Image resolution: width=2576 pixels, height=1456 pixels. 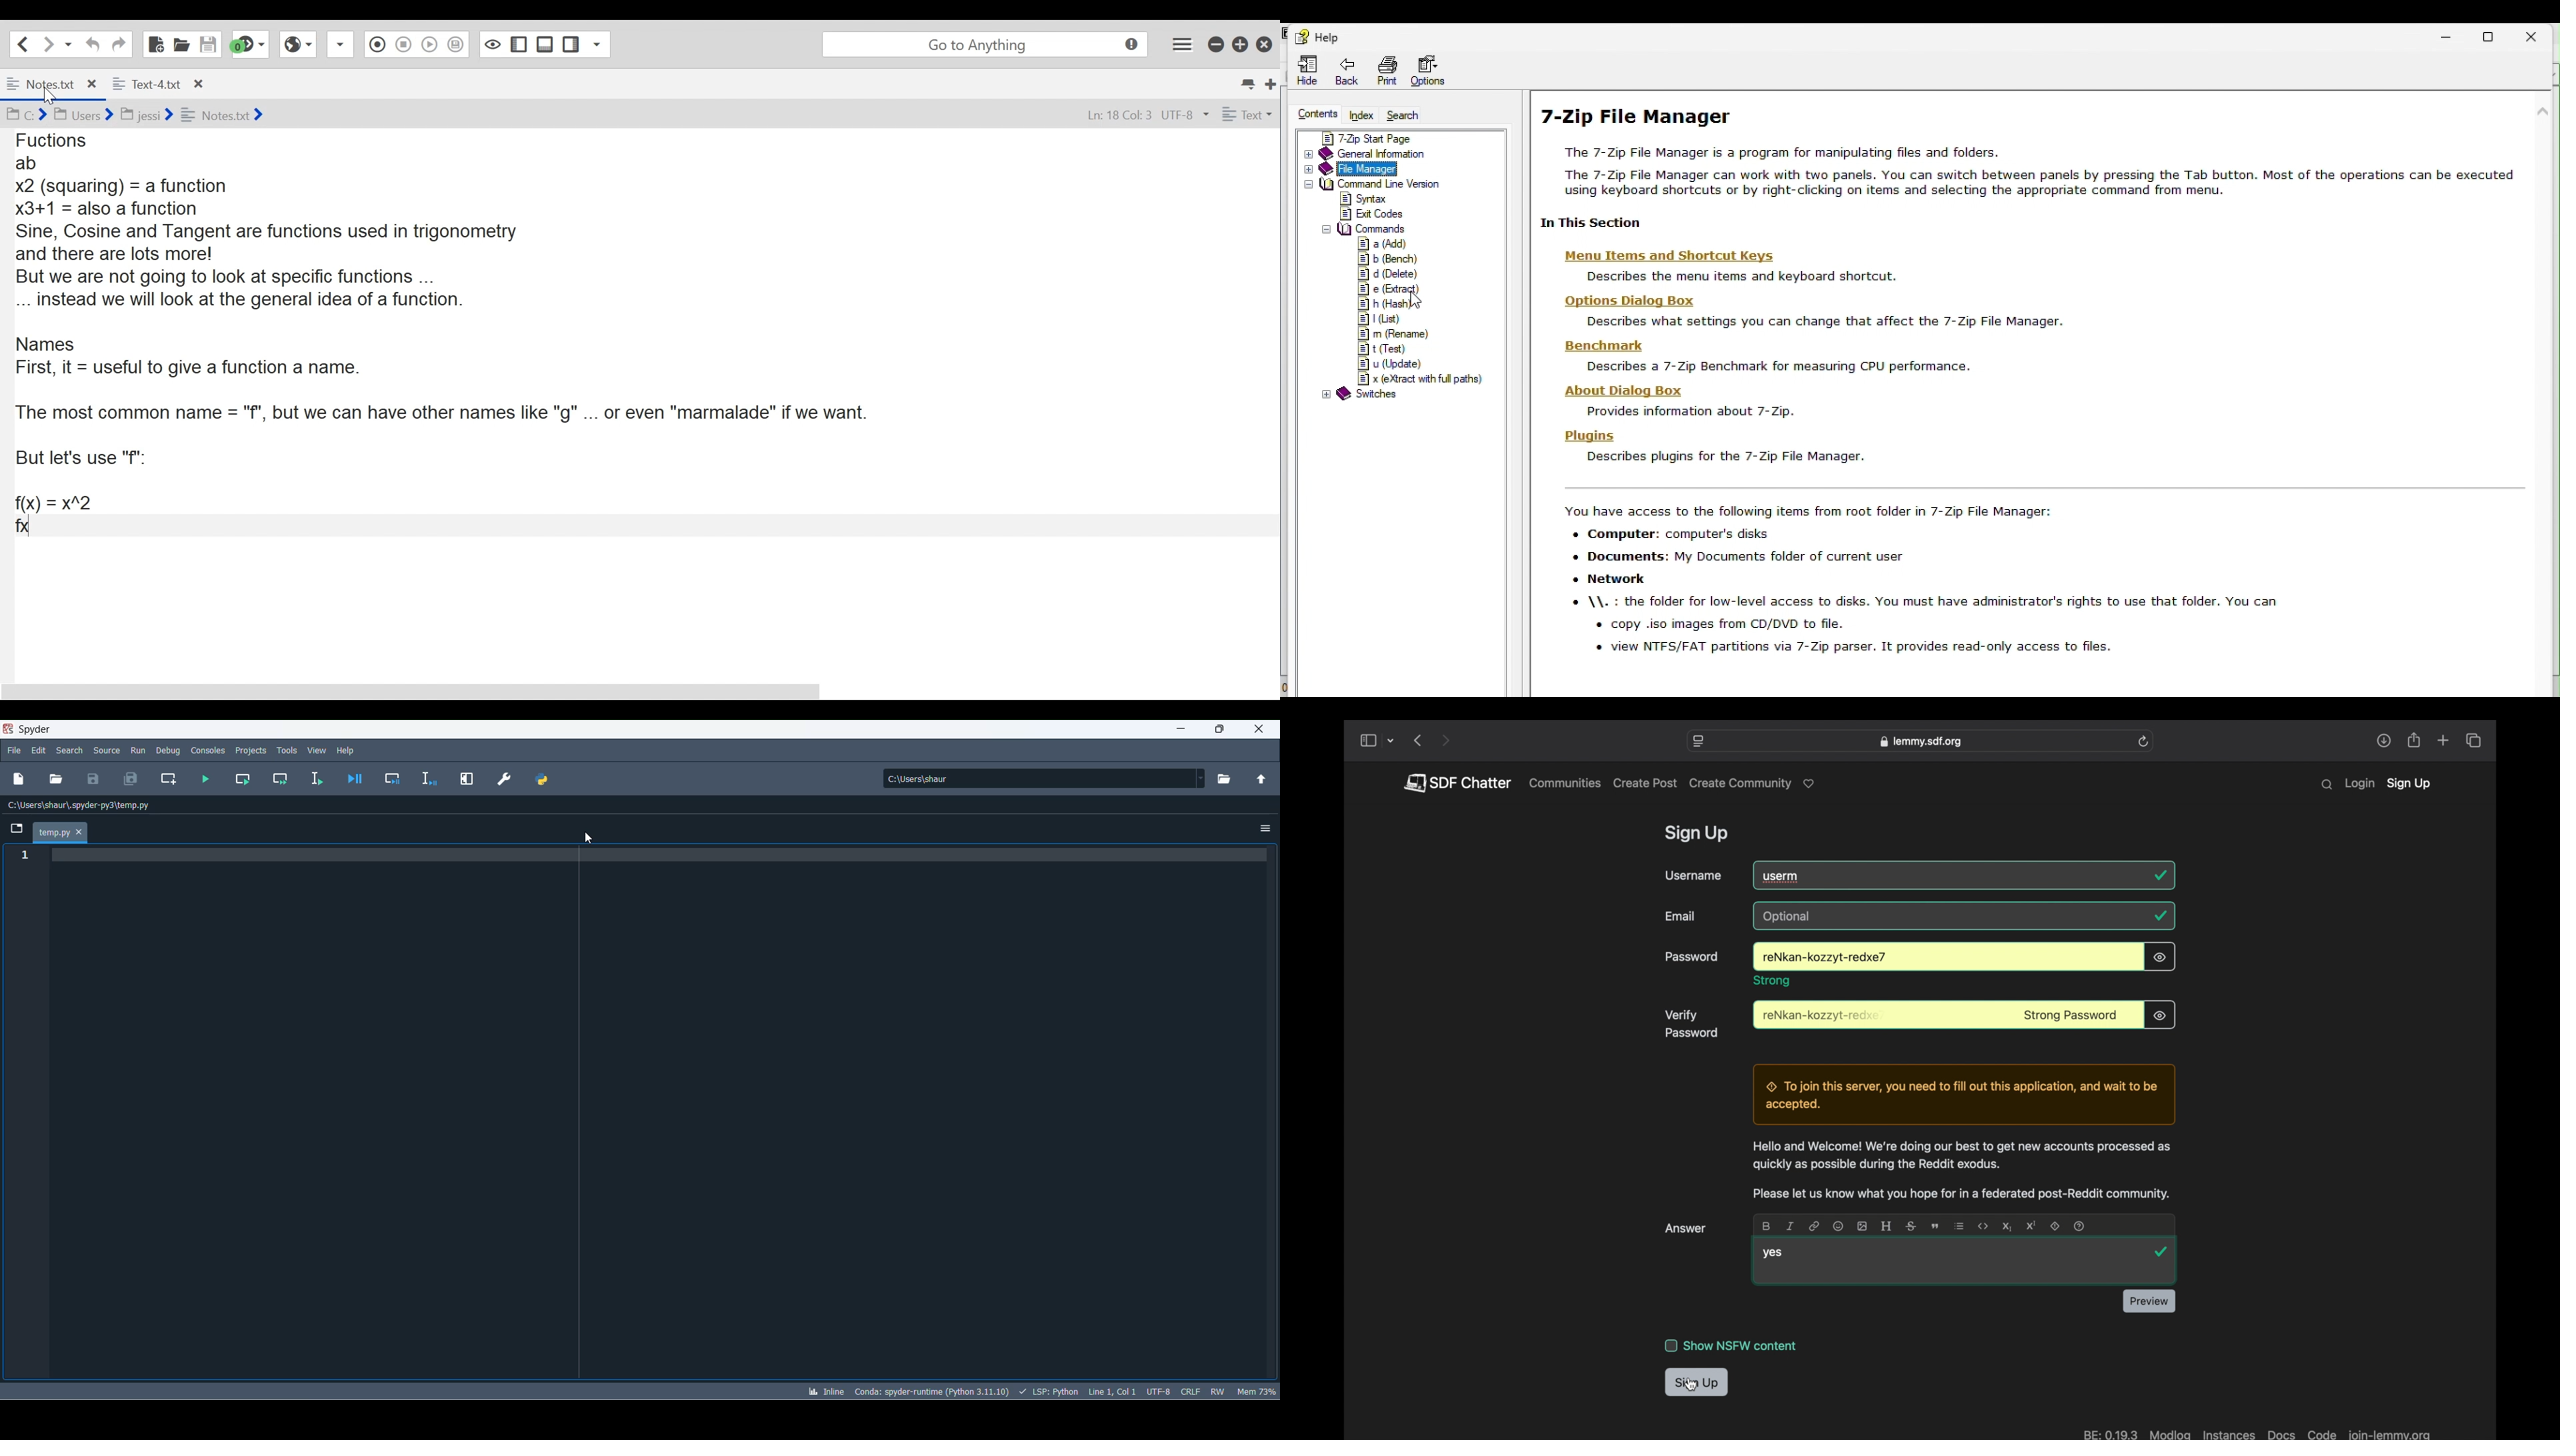 I want to click on Go back one loaction, so click(x=22, y=43).